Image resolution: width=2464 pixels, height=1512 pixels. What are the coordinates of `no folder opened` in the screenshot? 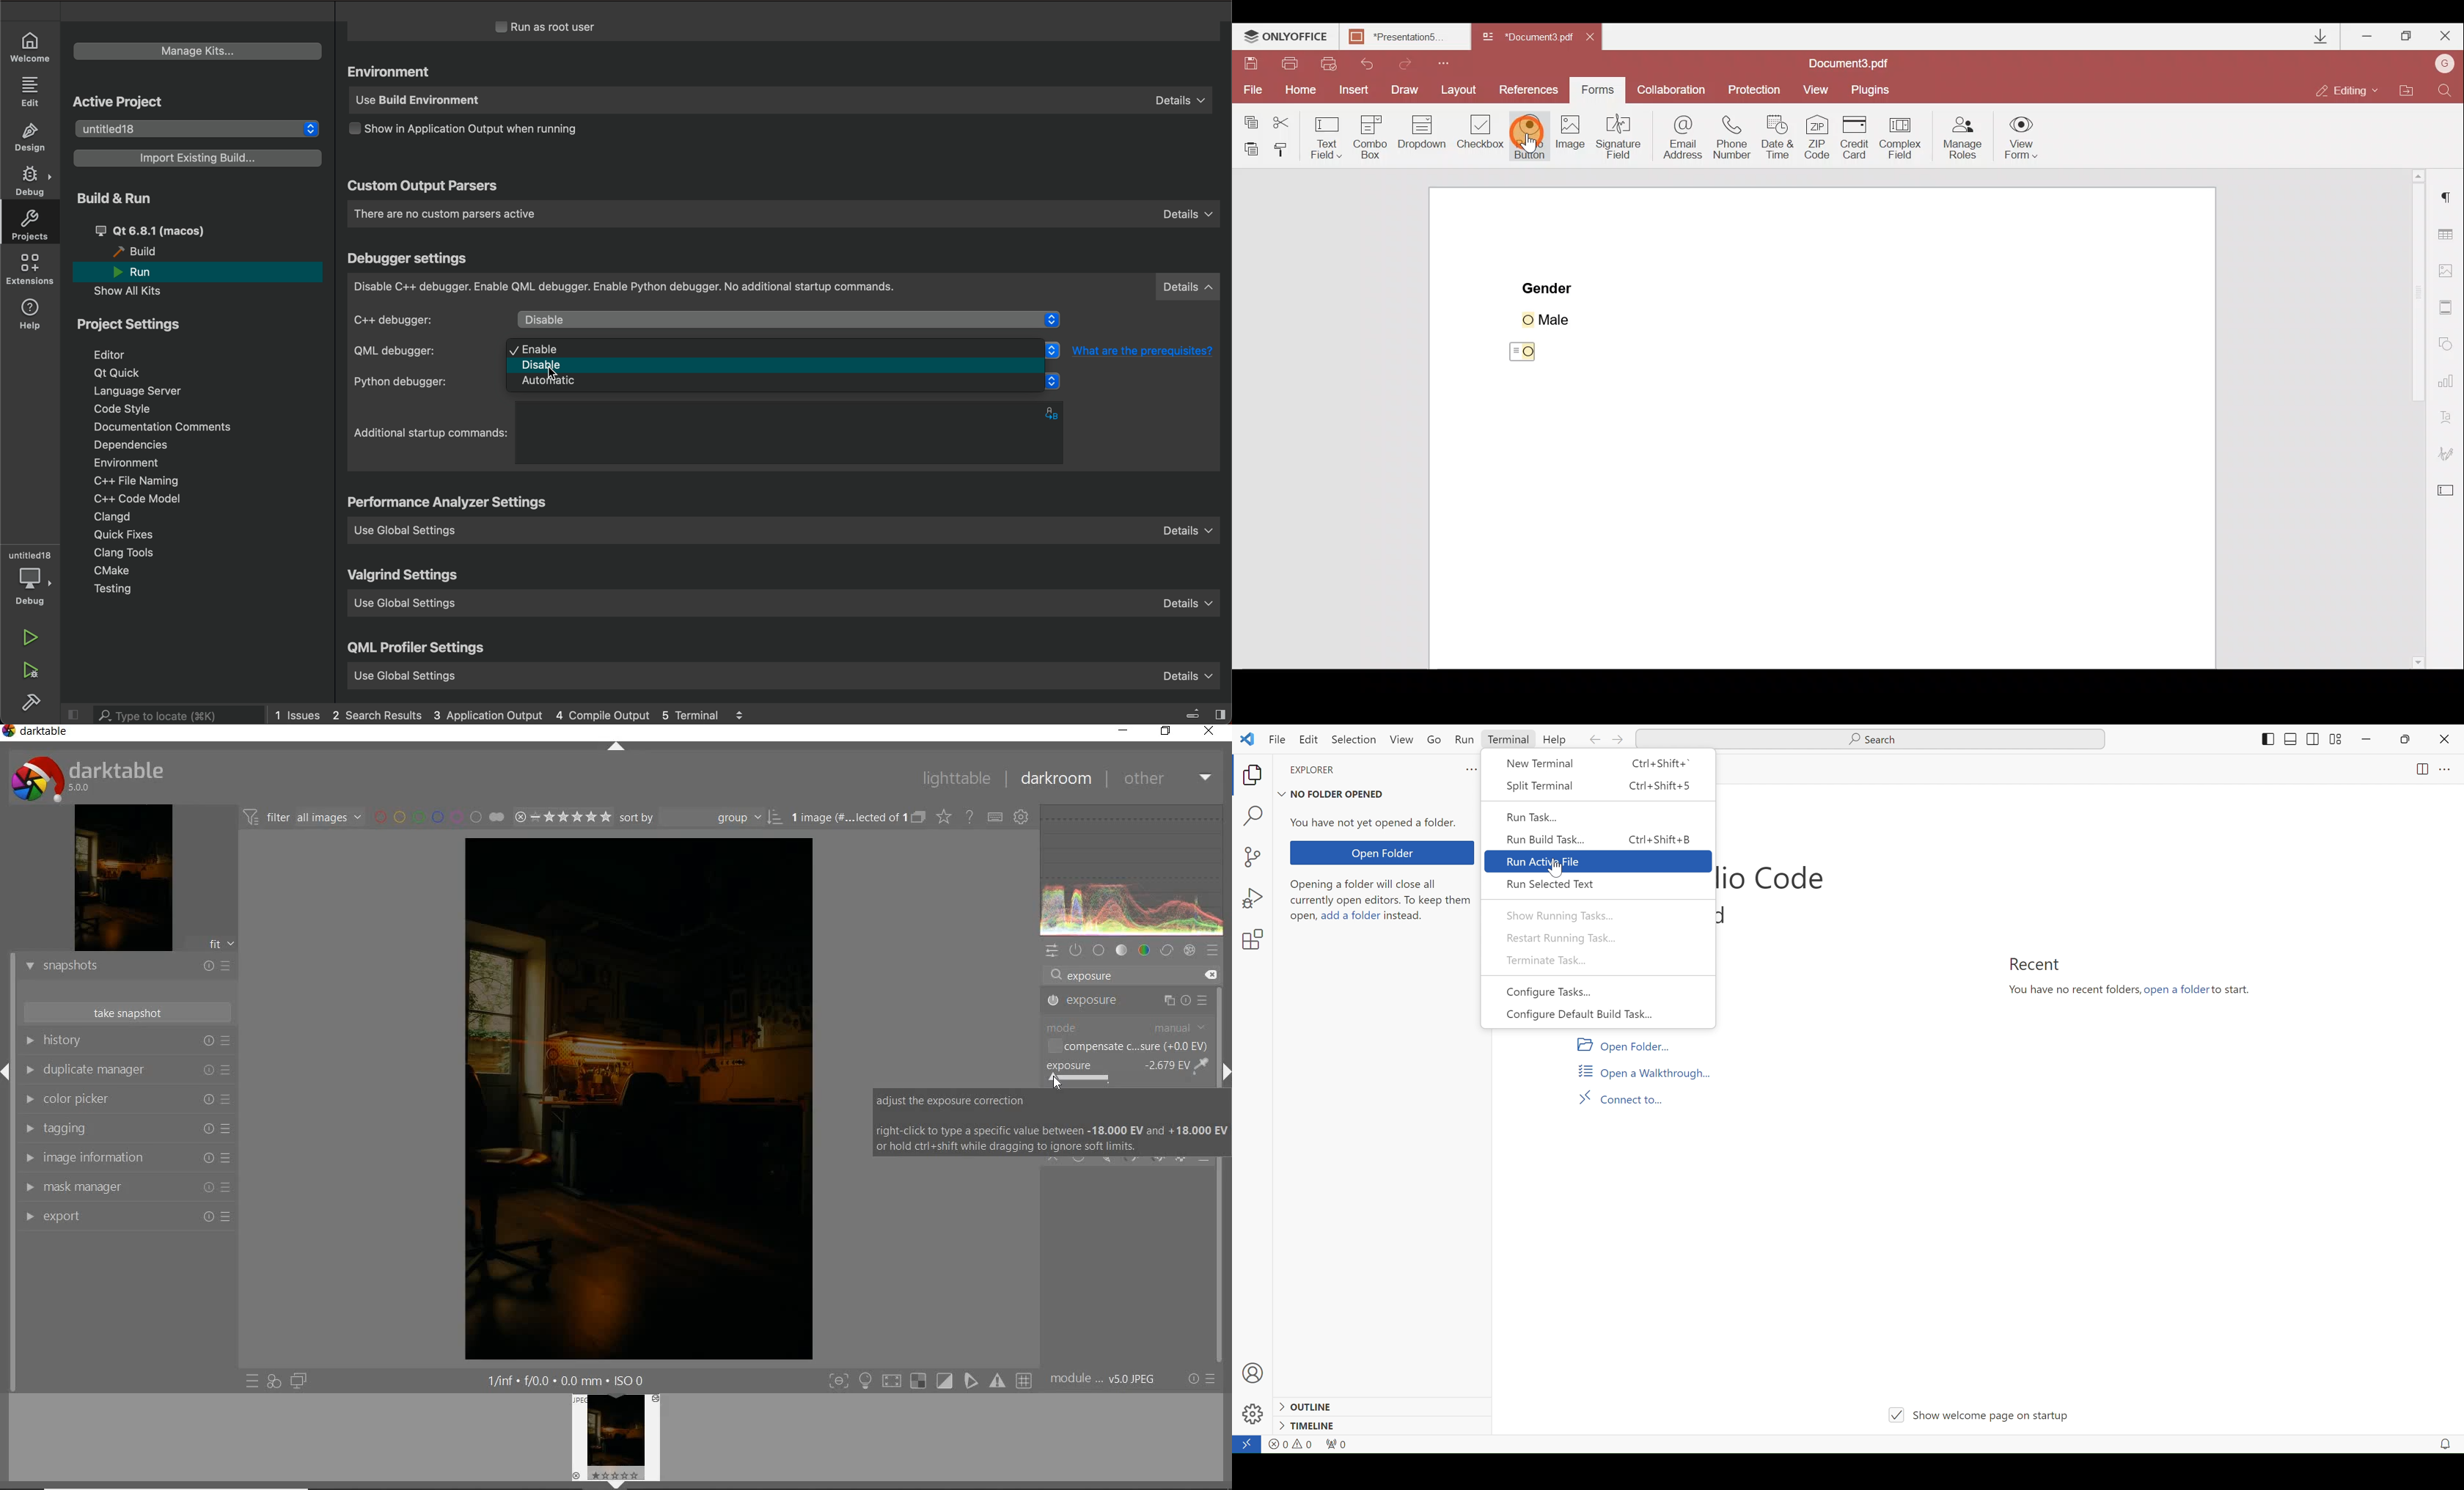 It's located at (1335, 792).